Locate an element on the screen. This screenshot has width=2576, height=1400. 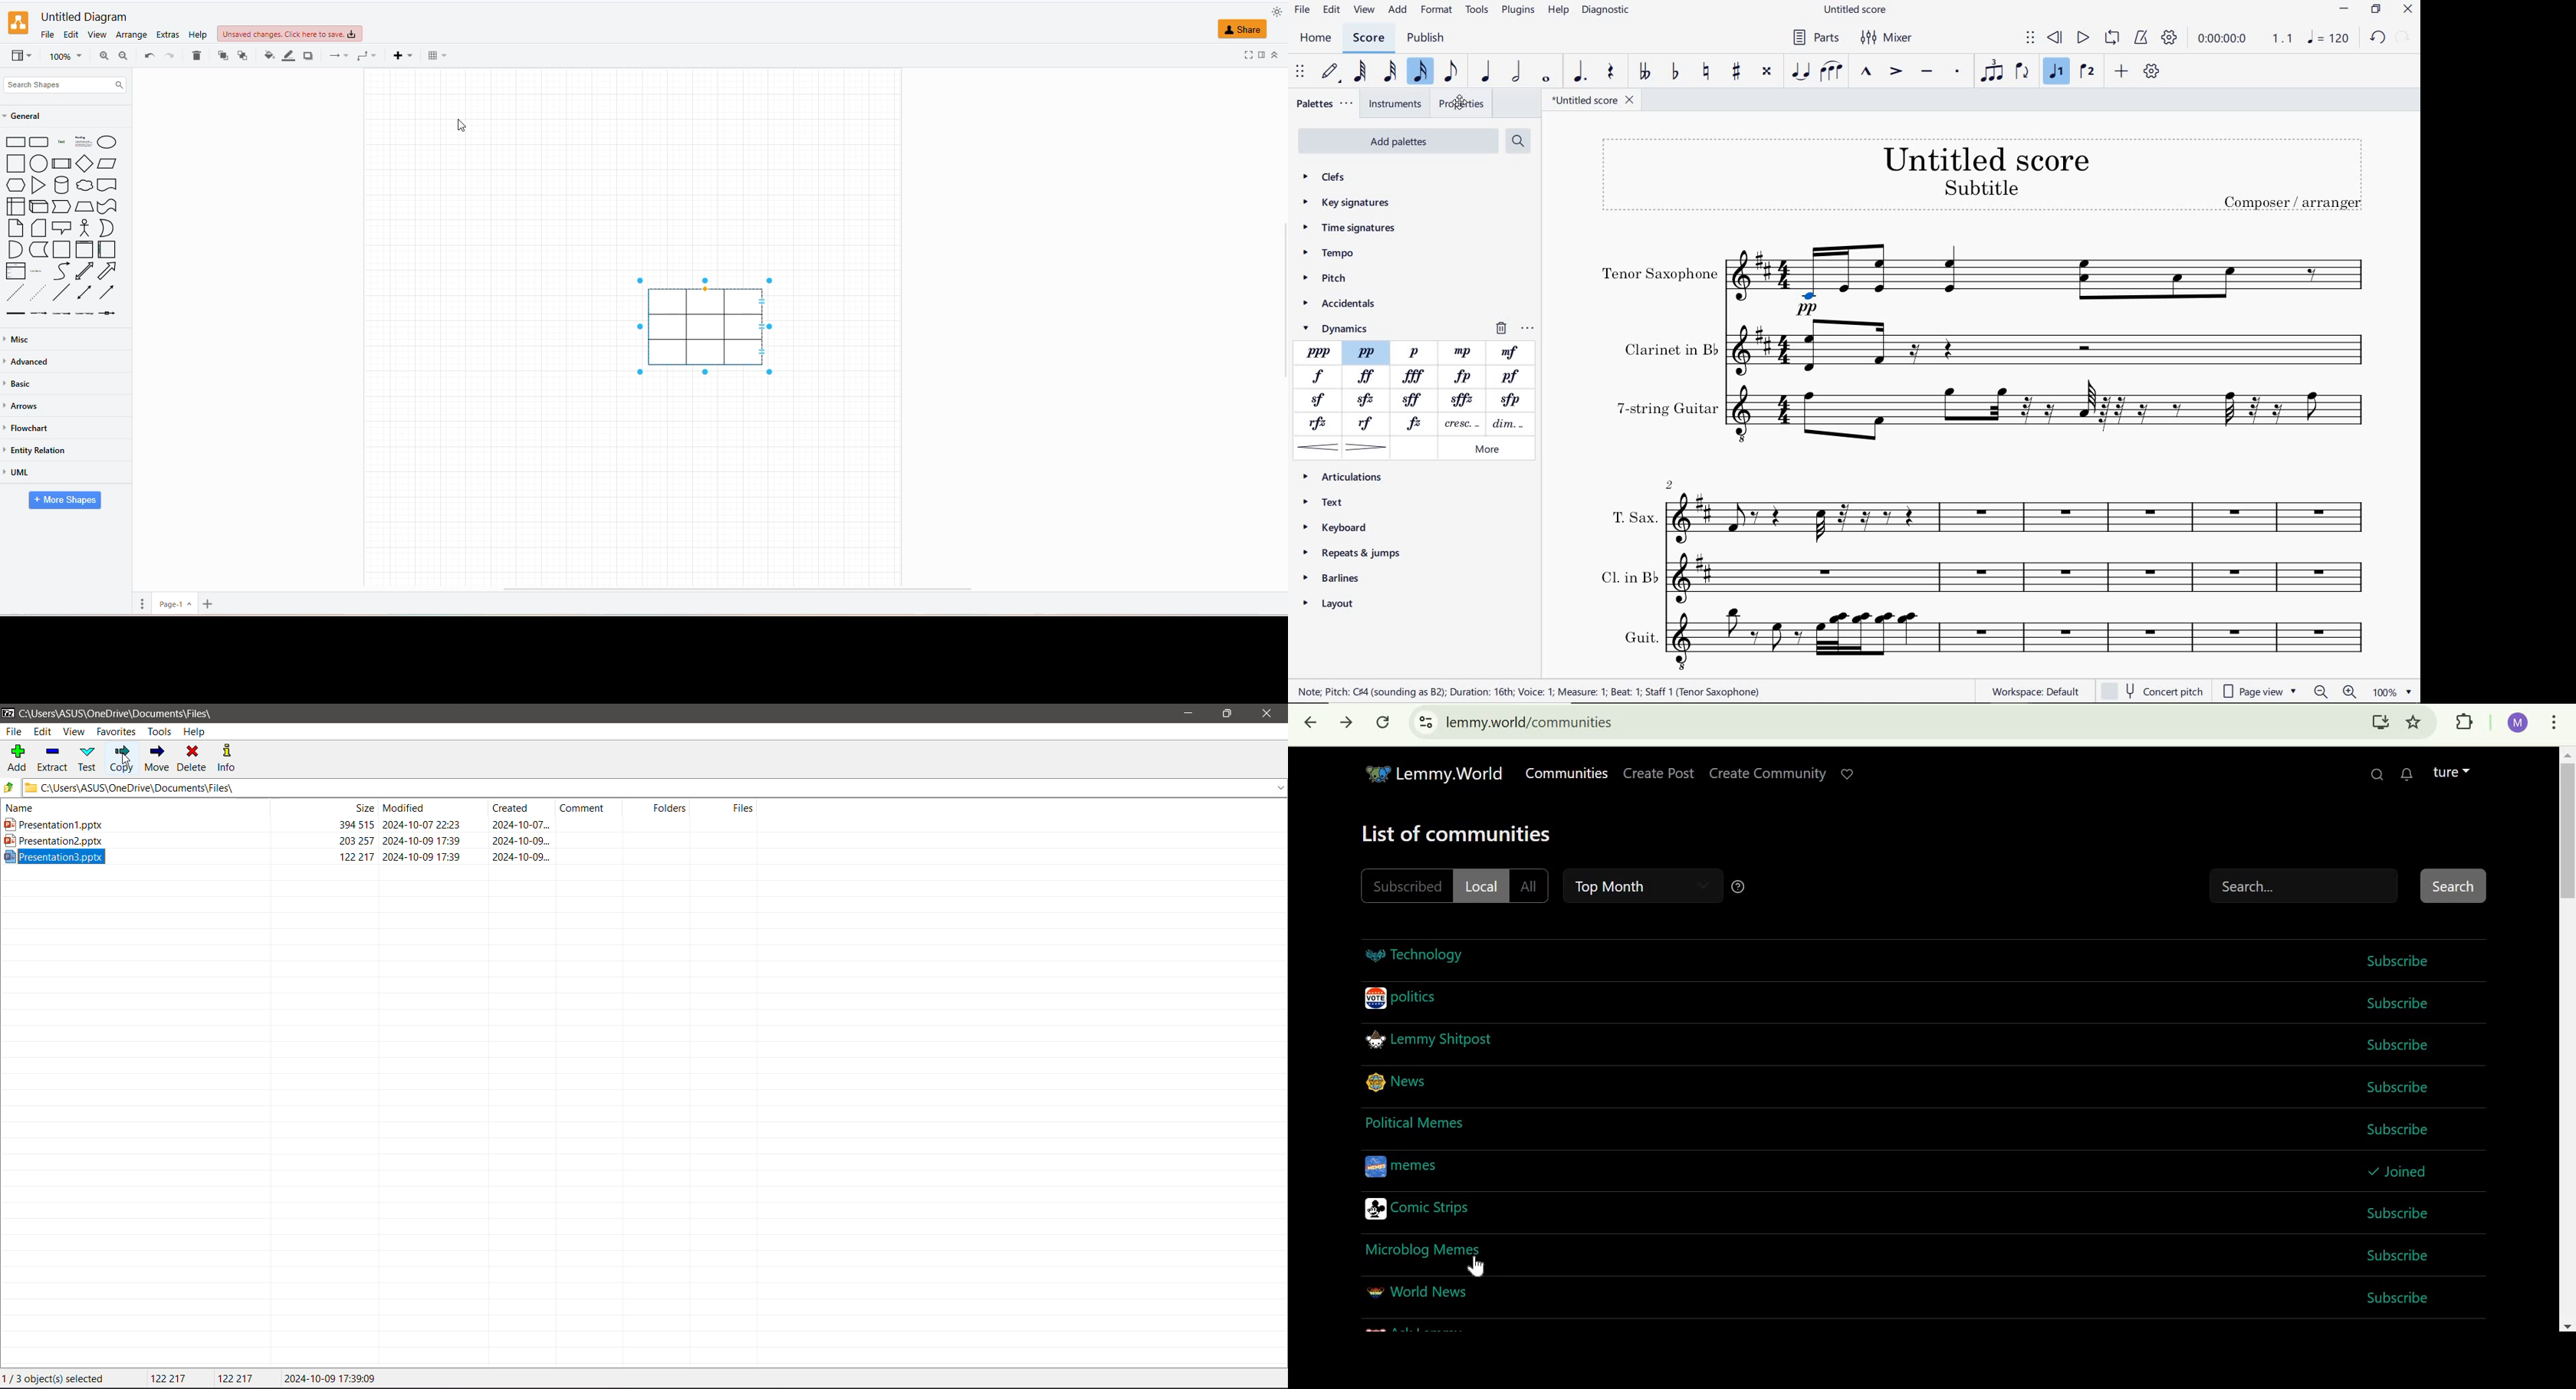
table inserted is located at coordinates (707, 329).